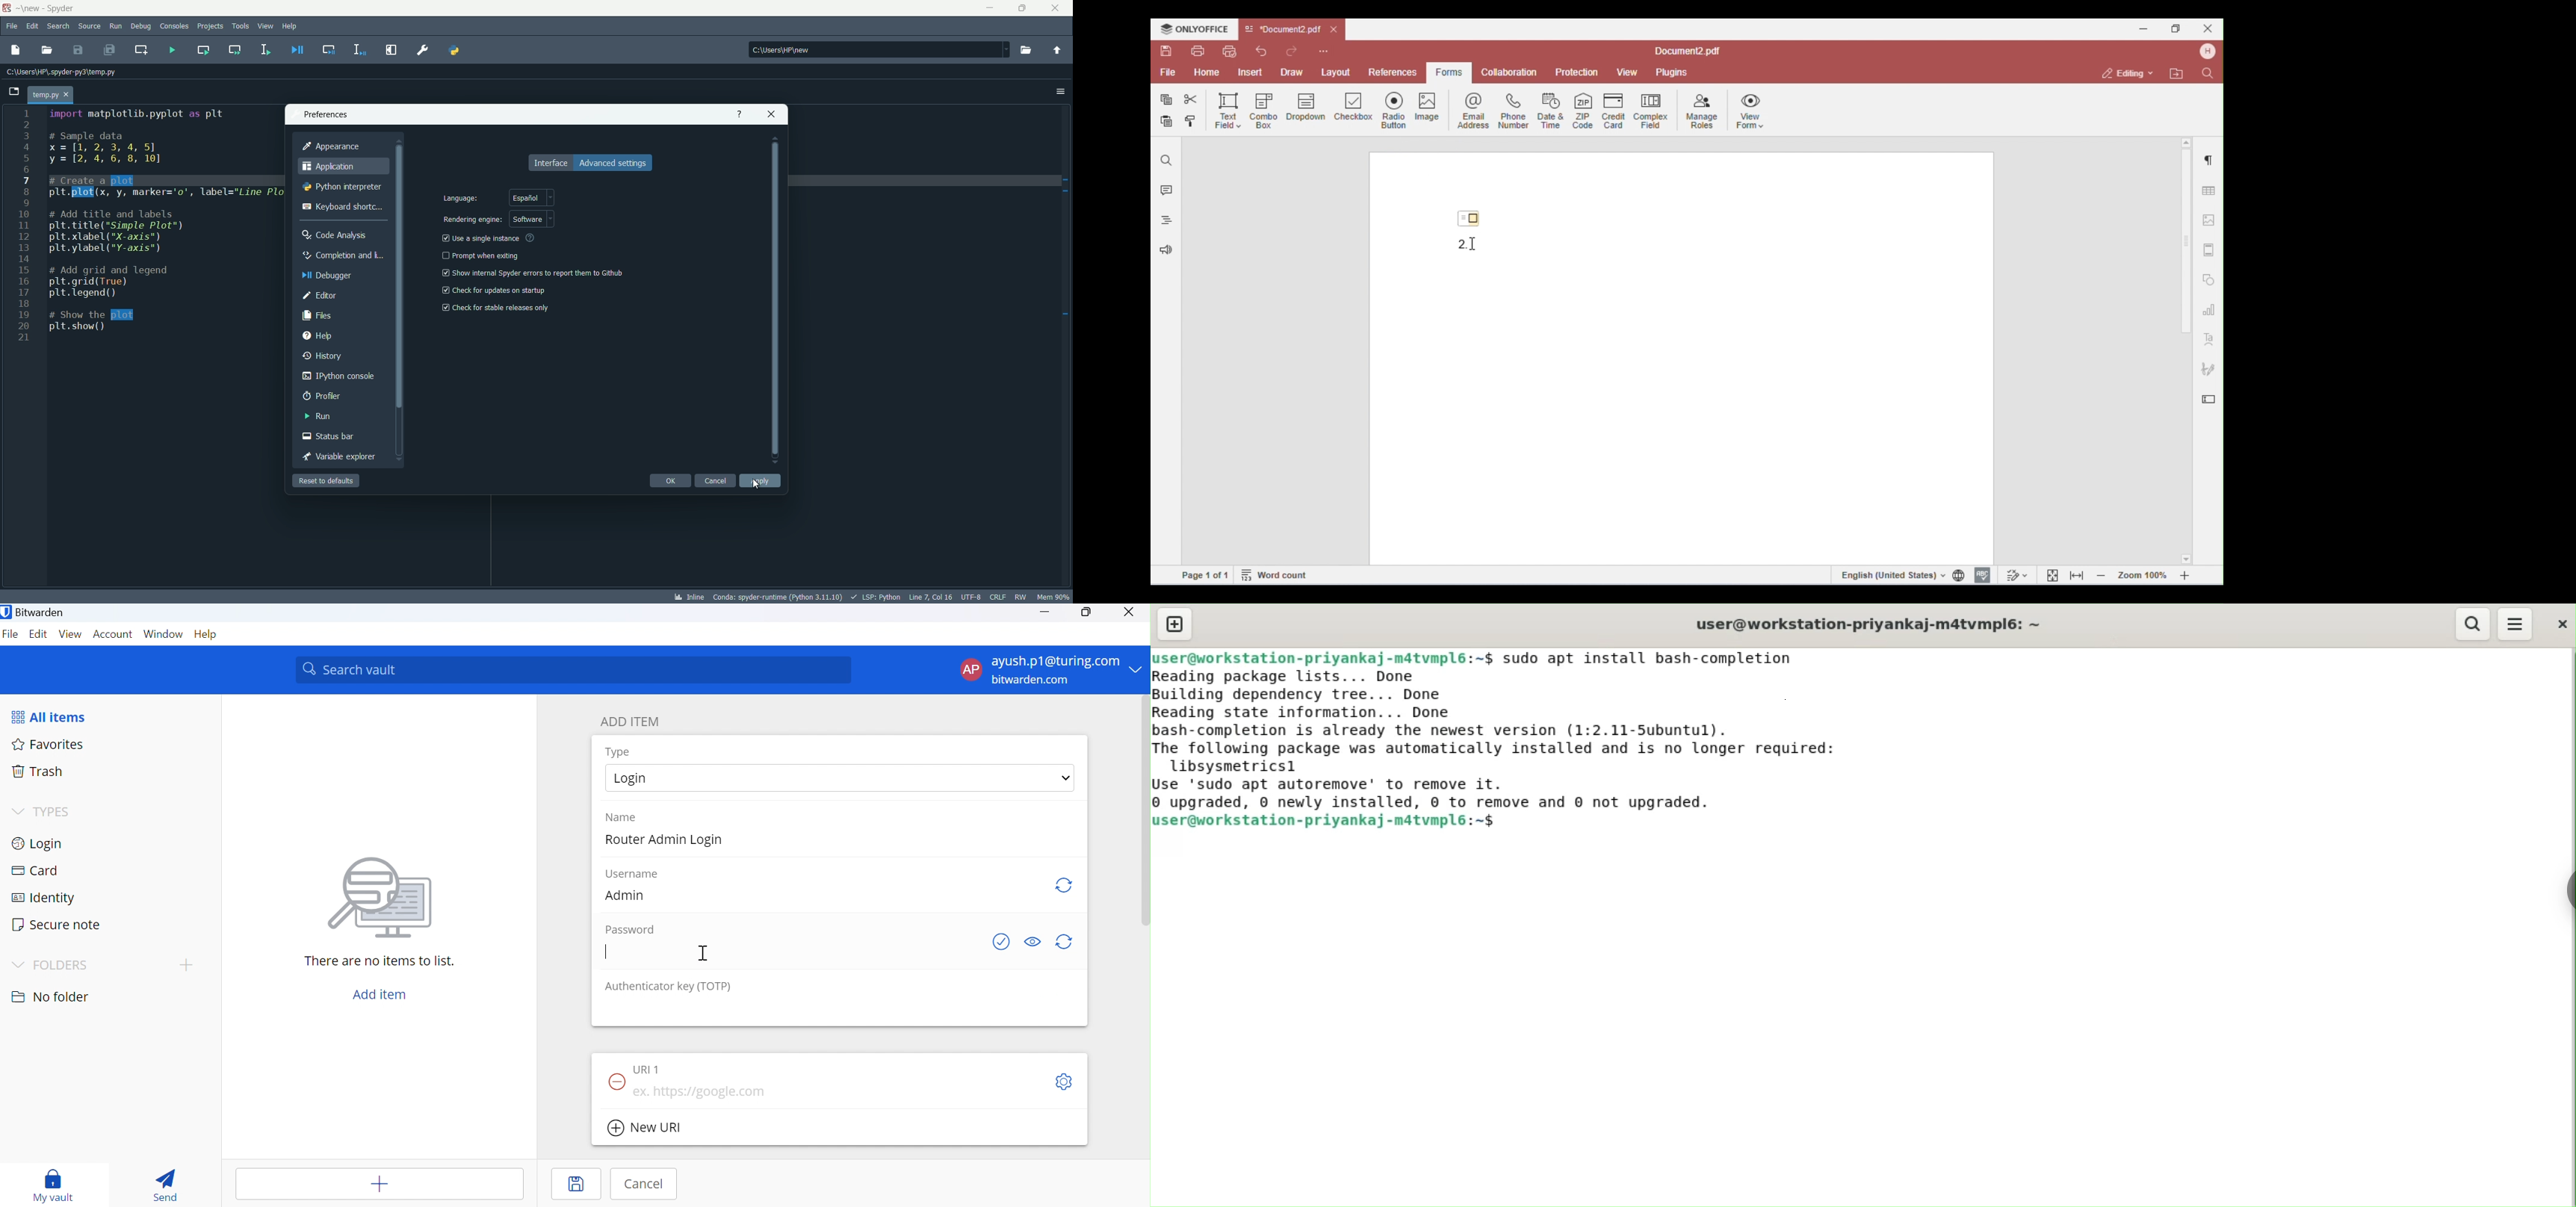  What do you see at coordinates (690, 597) in the screenshot?
I see `inline` at bounding box center [690, 597].